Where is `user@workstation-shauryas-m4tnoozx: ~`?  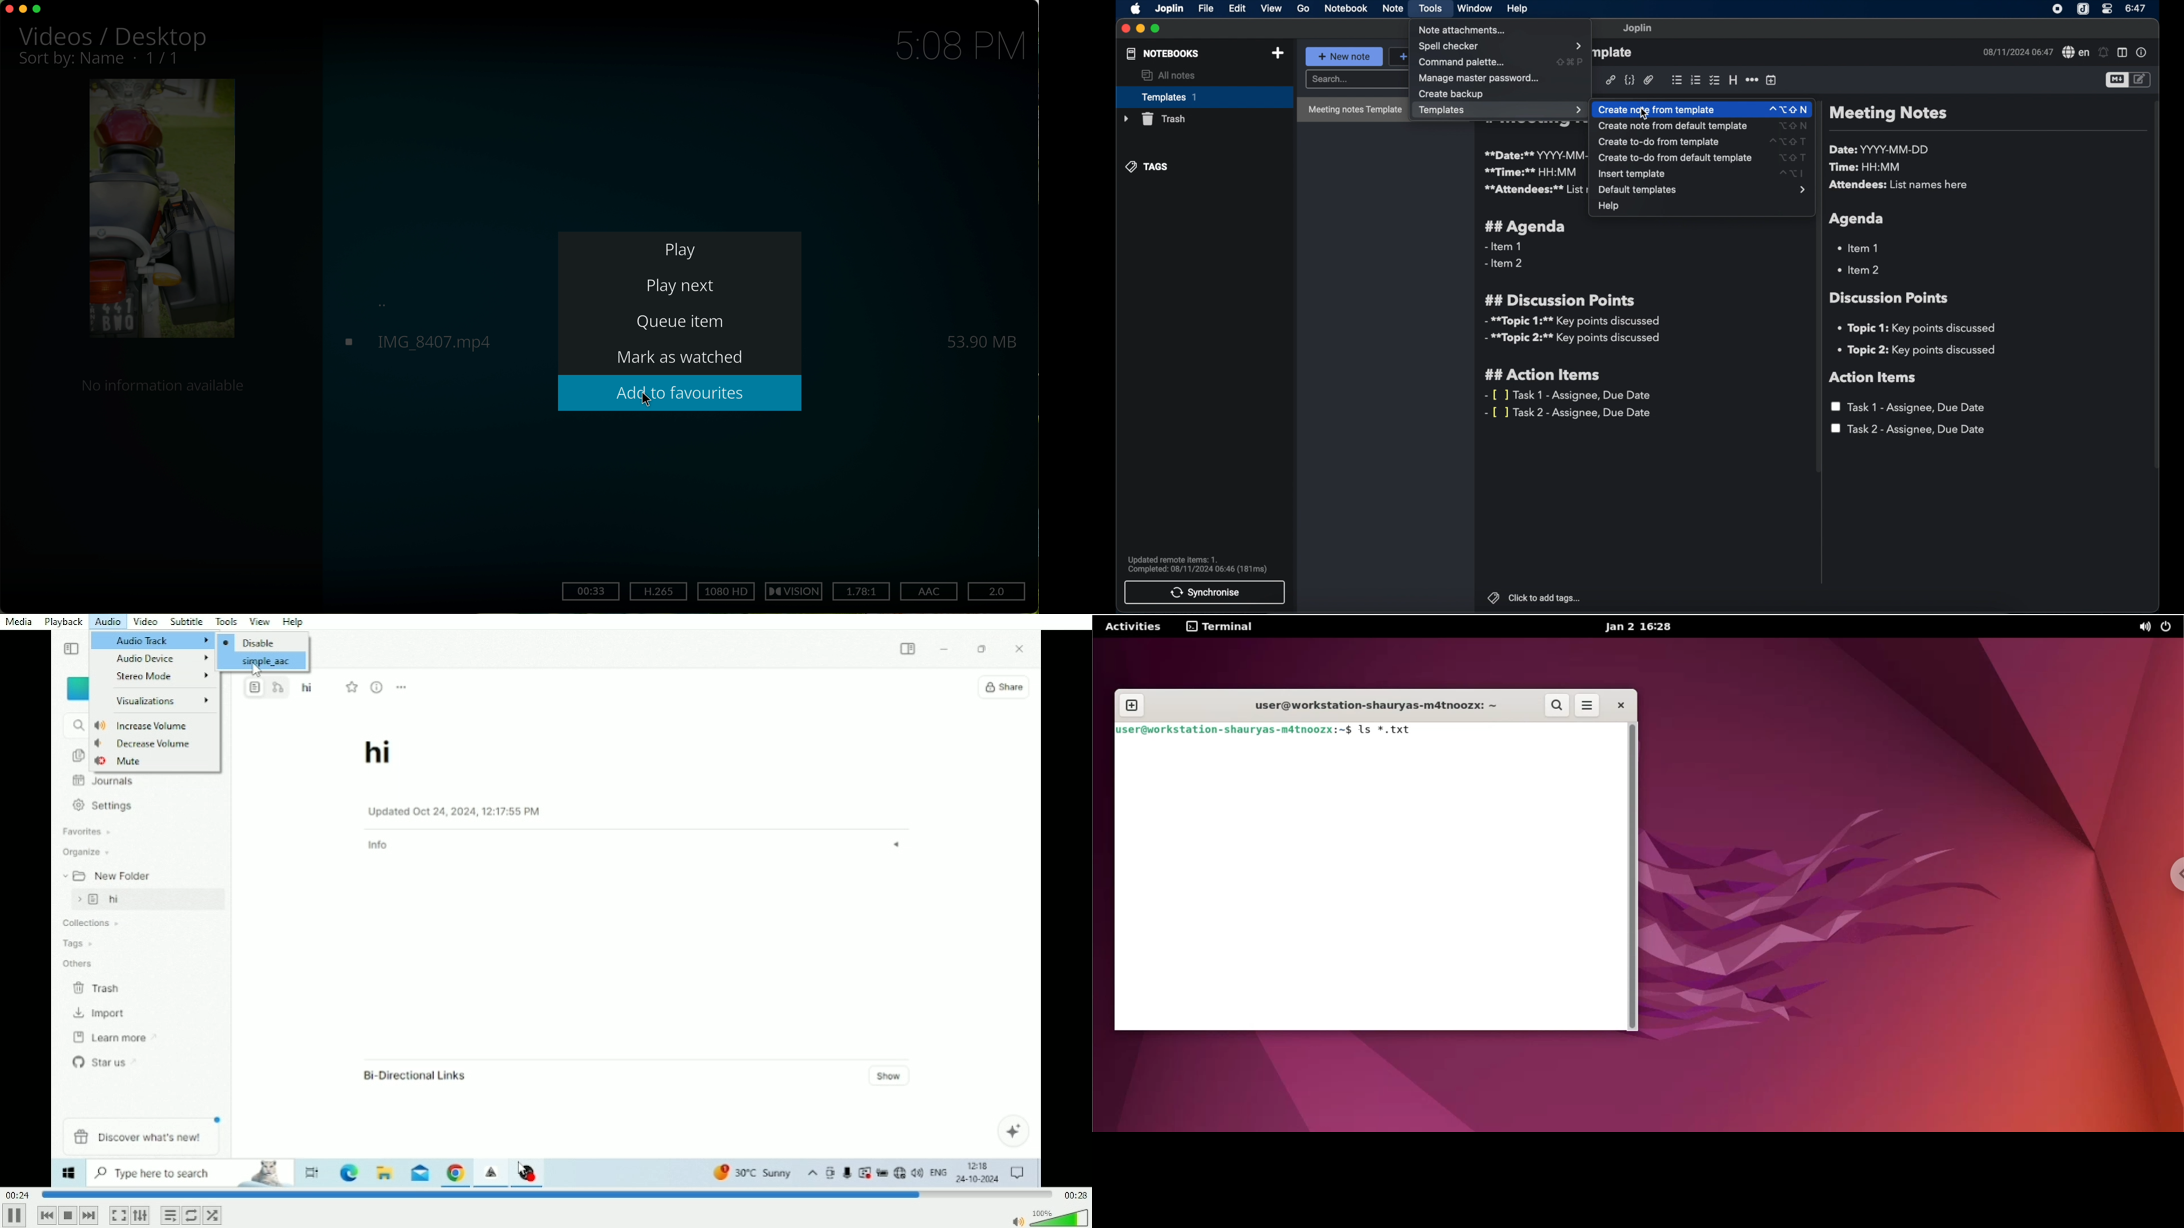 user@workstation-shauryas-m4tnoozx: ~ is located at coordinates (1372, 704).